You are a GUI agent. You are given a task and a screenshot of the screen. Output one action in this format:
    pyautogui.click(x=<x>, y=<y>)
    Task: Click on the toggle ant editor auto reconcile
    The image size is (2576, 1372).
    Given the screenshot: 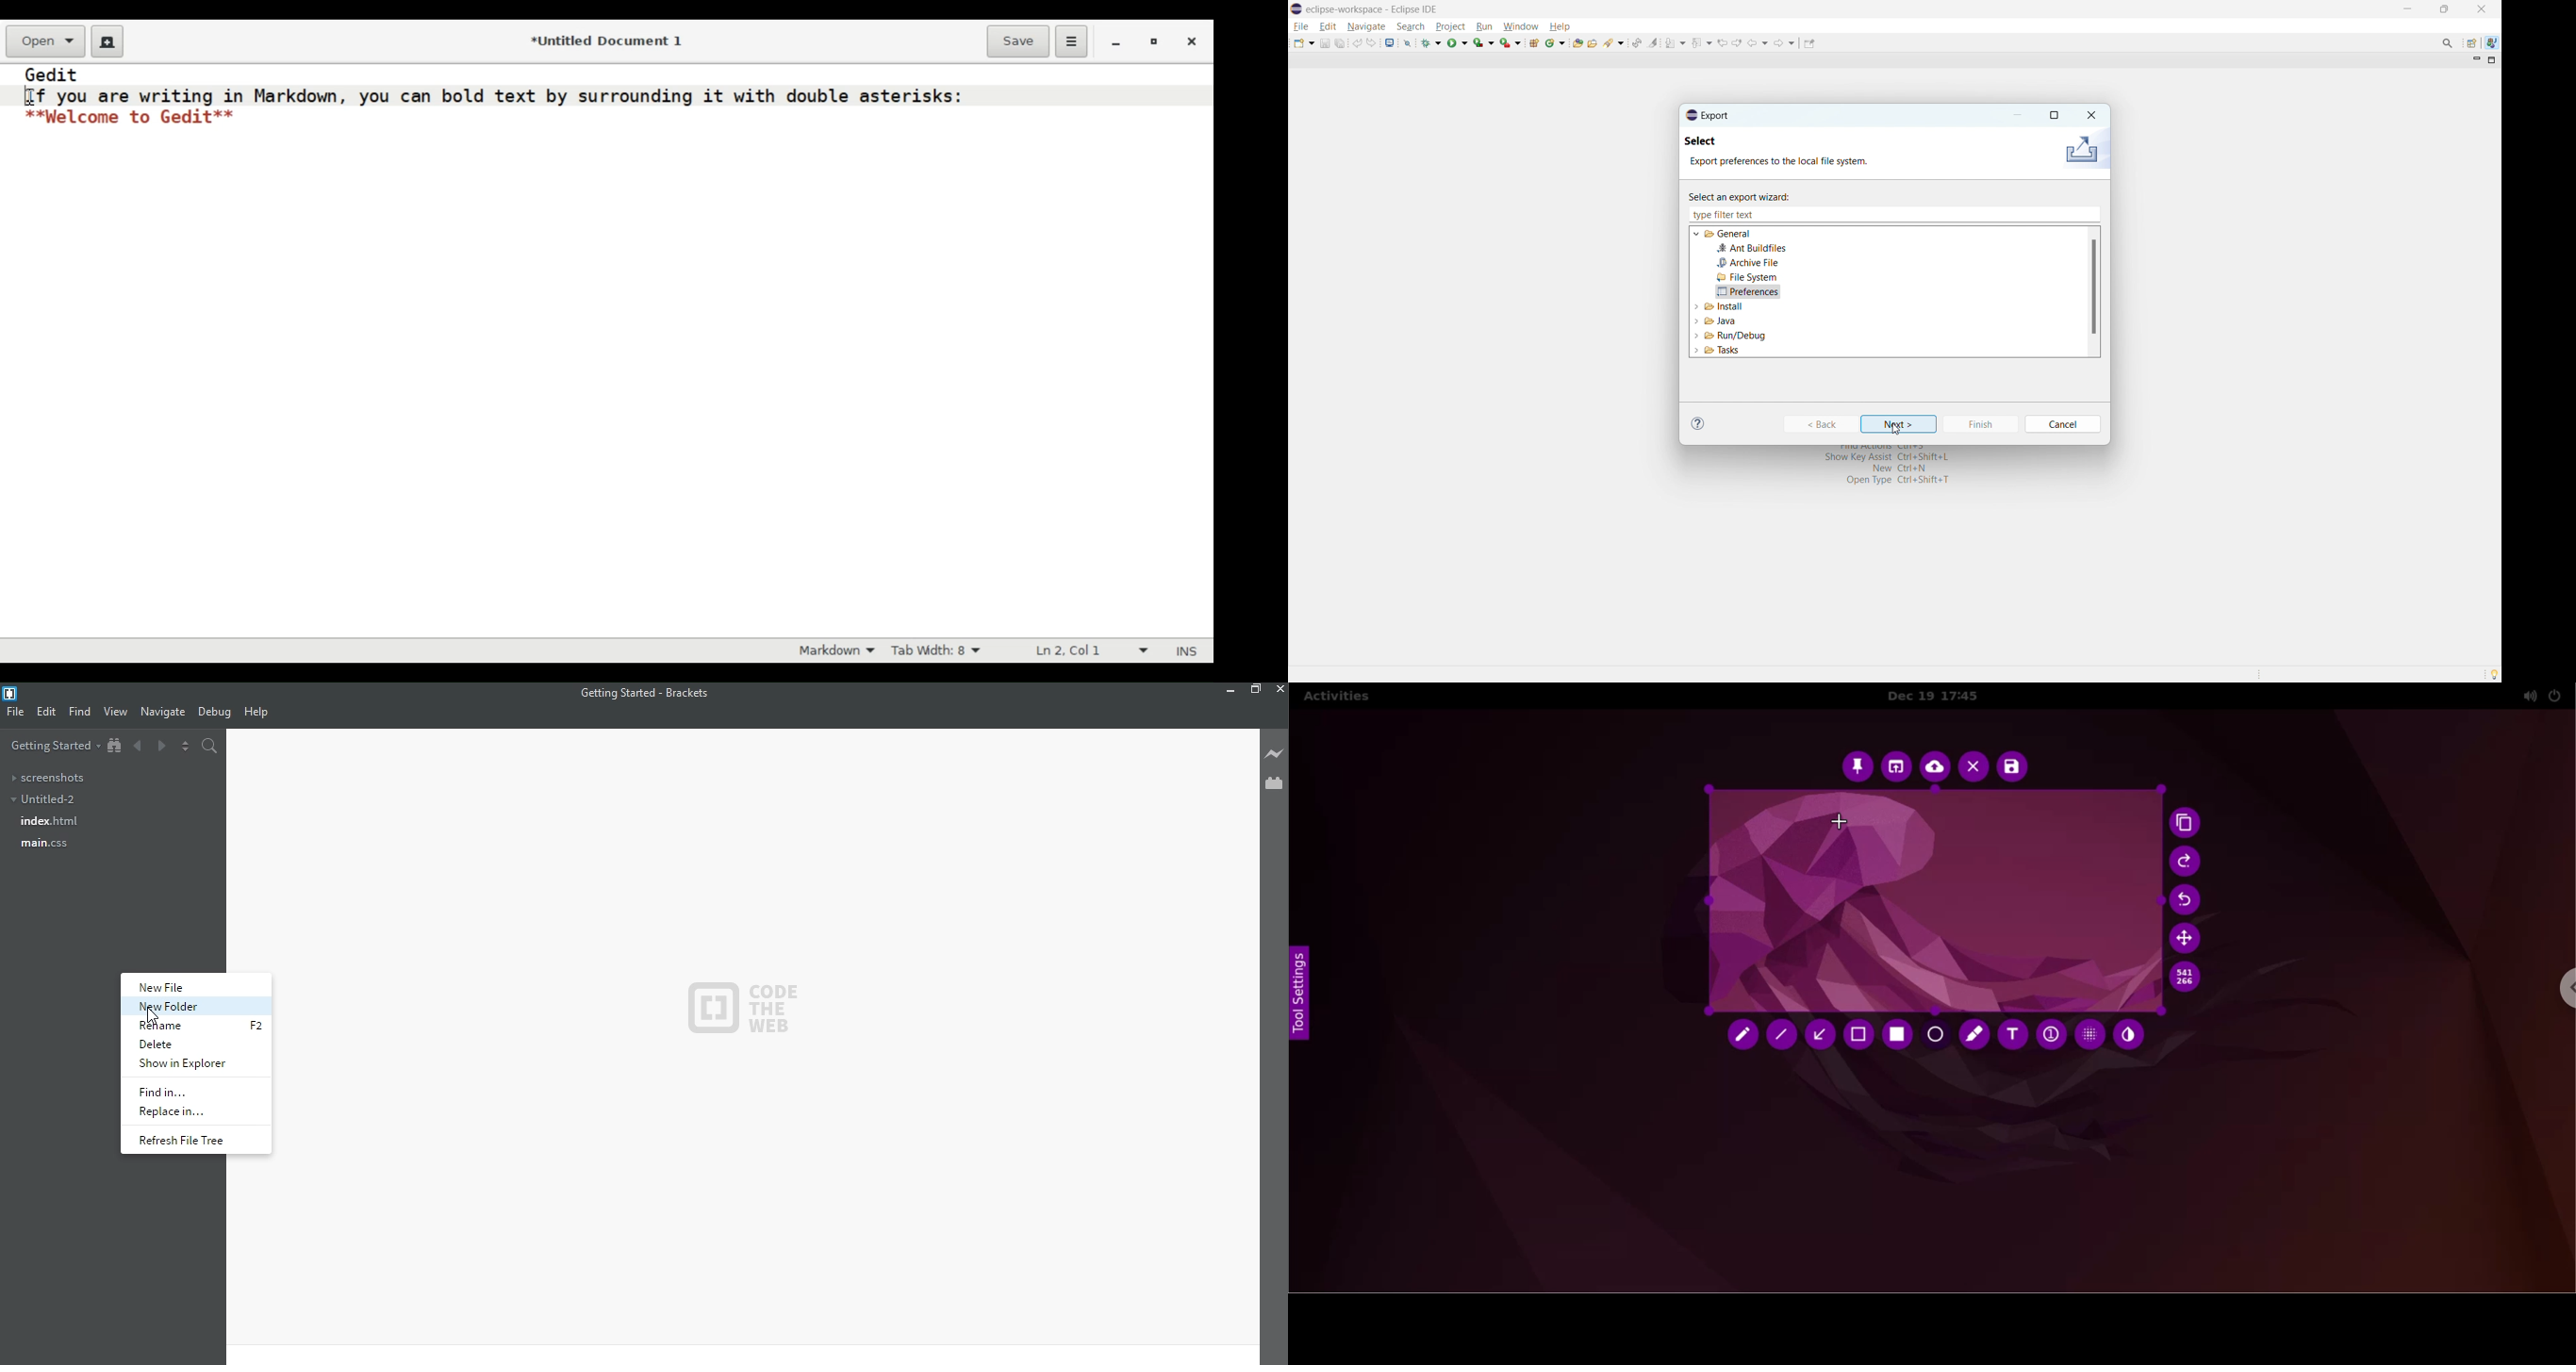 What is the action you would take?
    pyautogui.click(x=1636, y=42)
    